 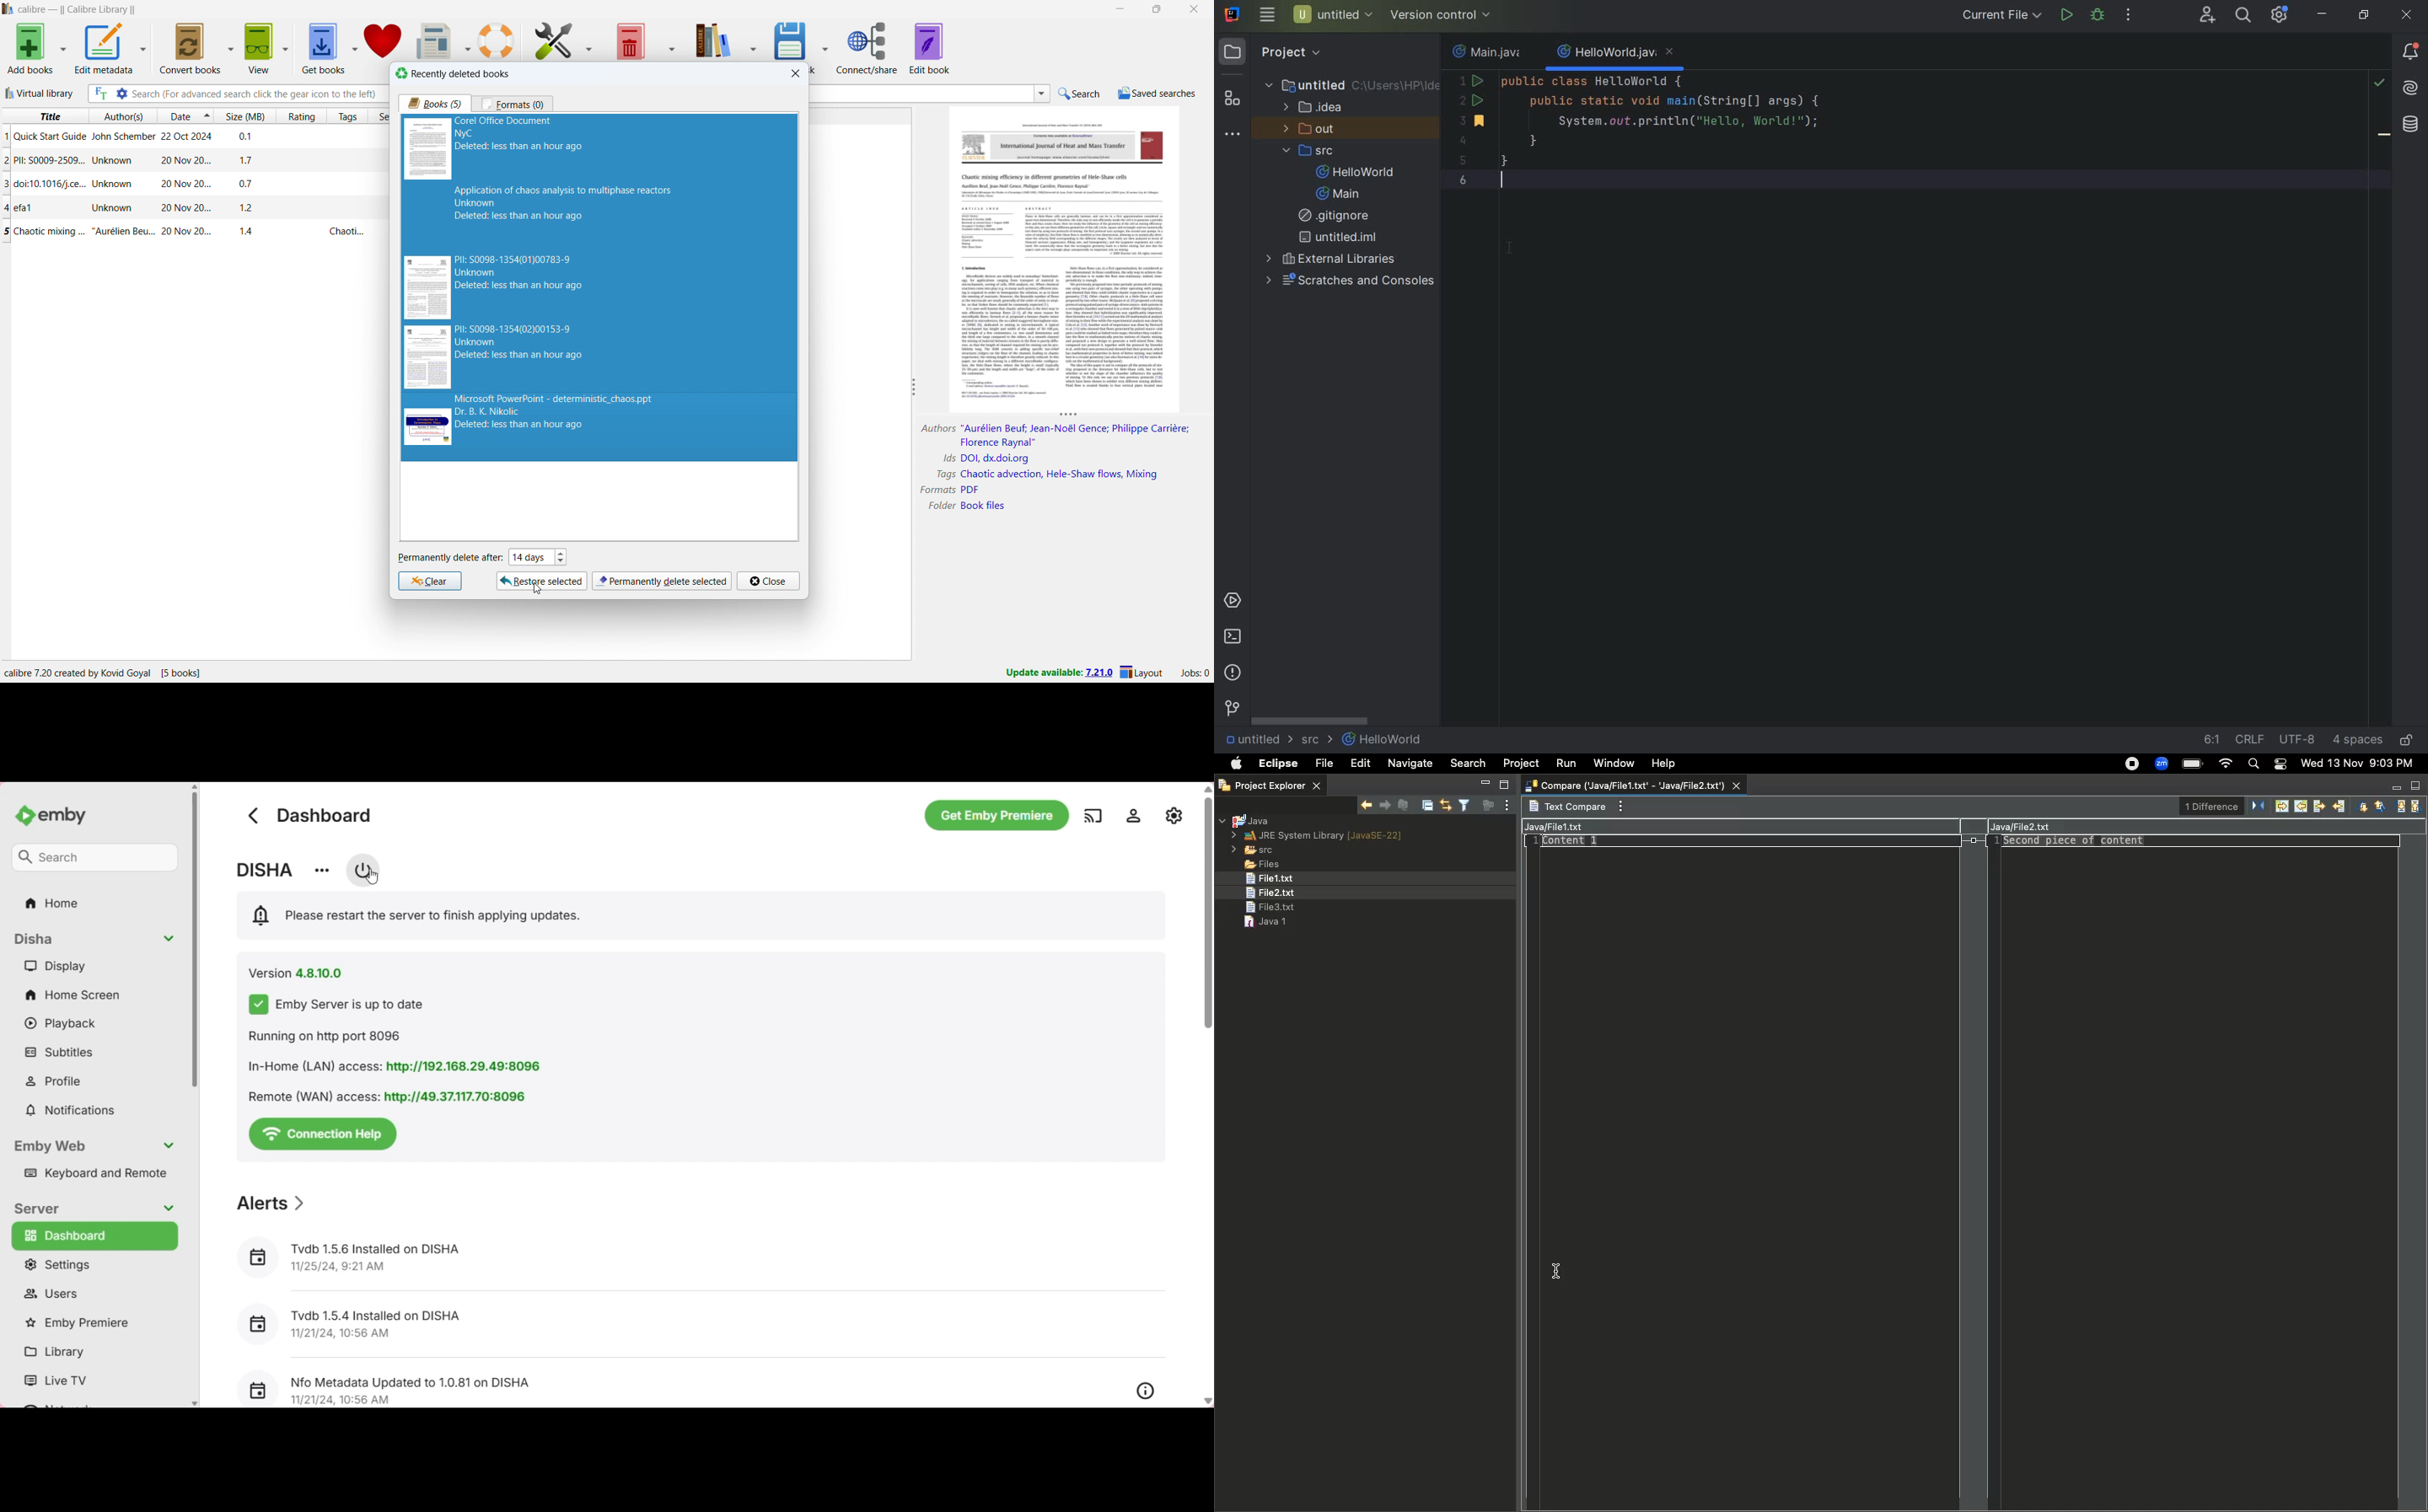 What do you see at coordinates (1664, 764) in the screenshot?
I see `Help` at bounding box center [1664, 764].